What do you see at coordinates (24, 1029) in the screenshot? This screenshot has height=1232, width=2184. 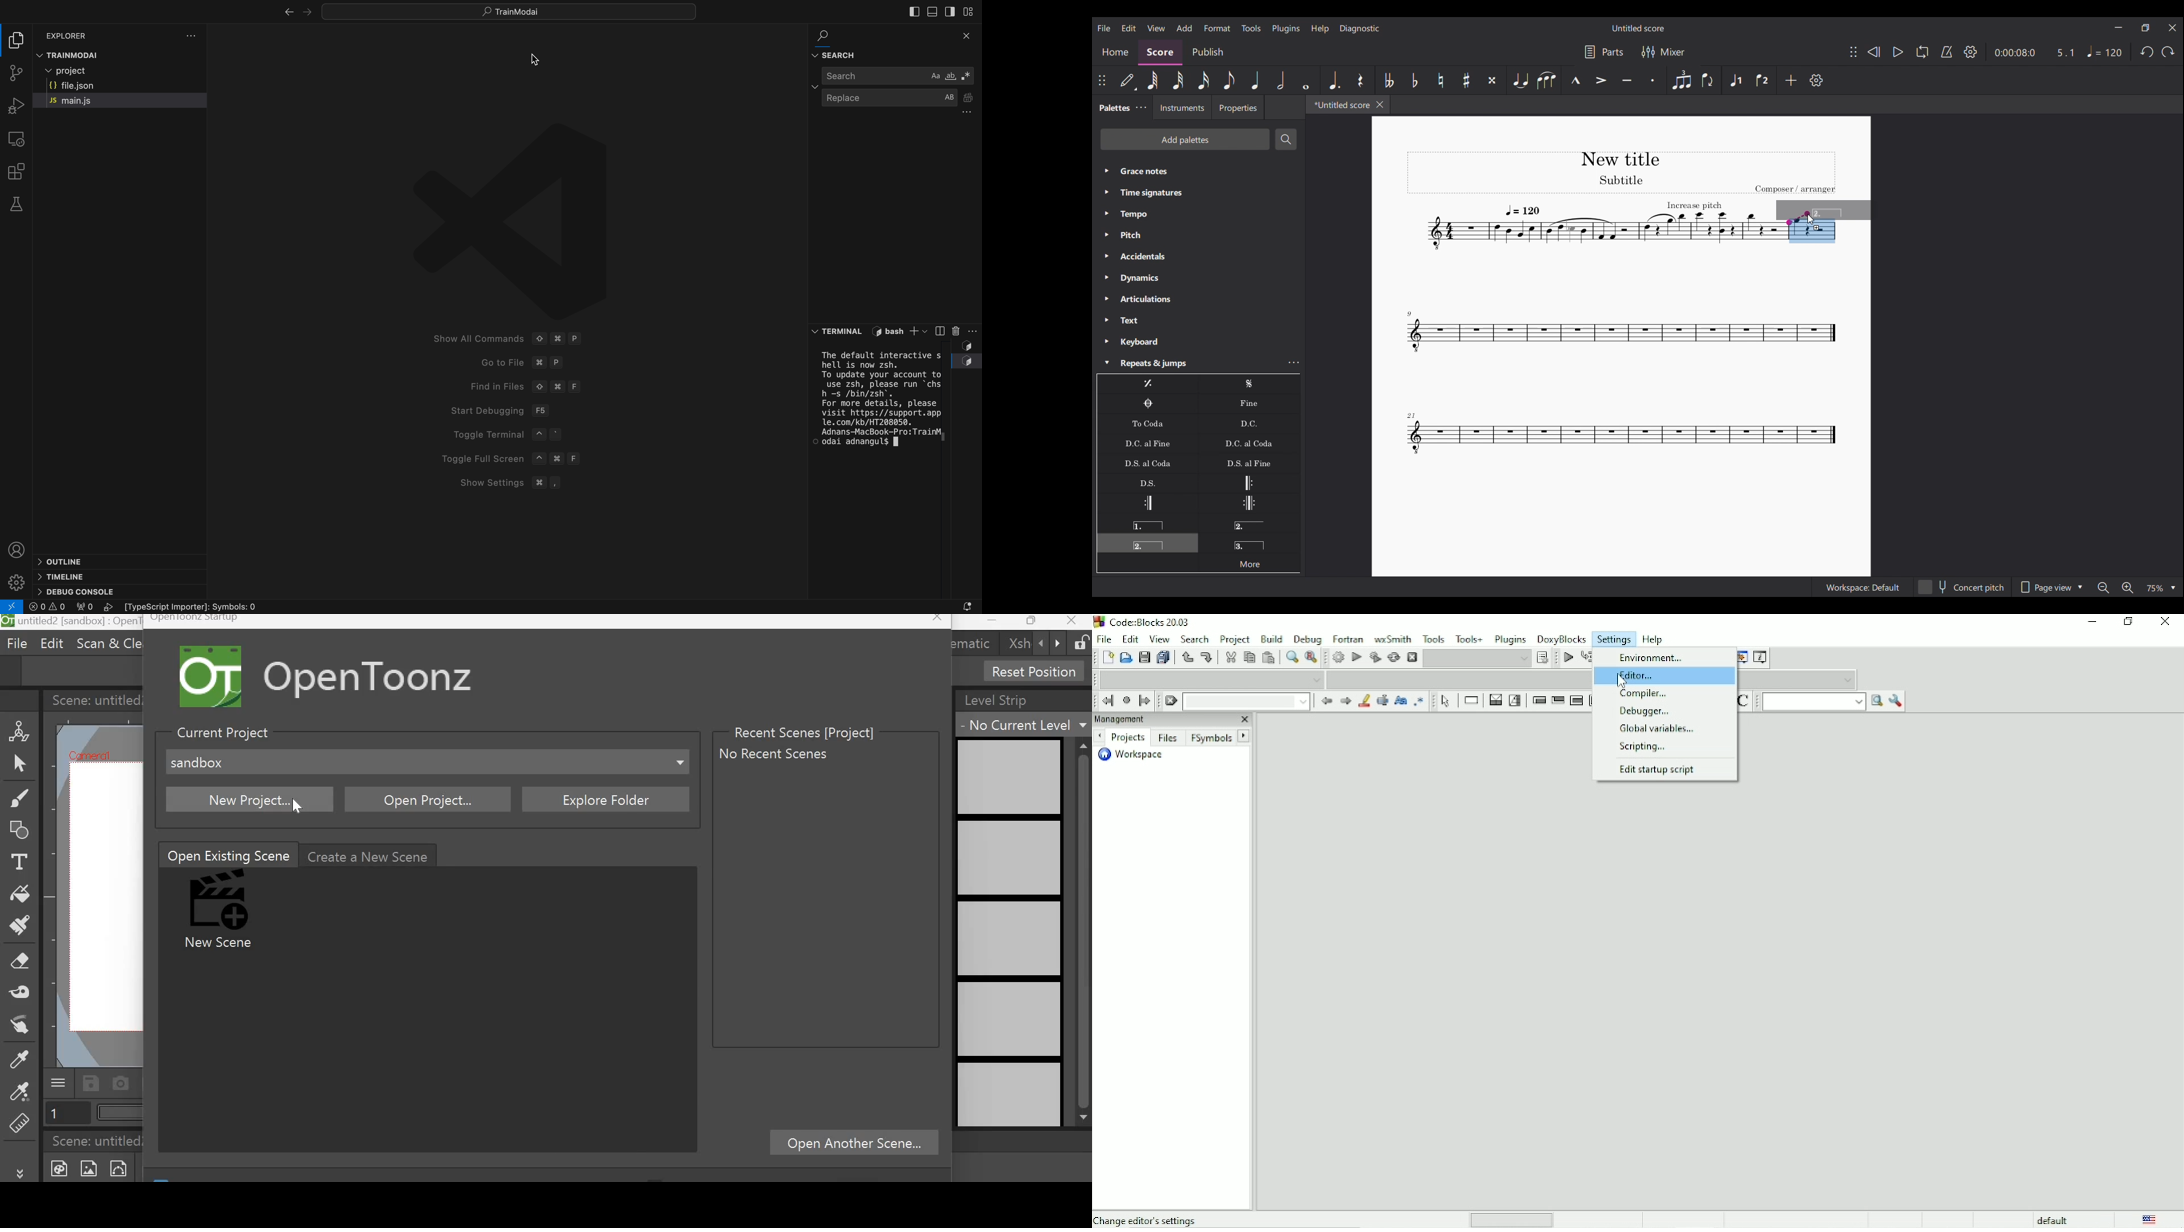 I see `Finger tool` at bounding box center [24, 1029].